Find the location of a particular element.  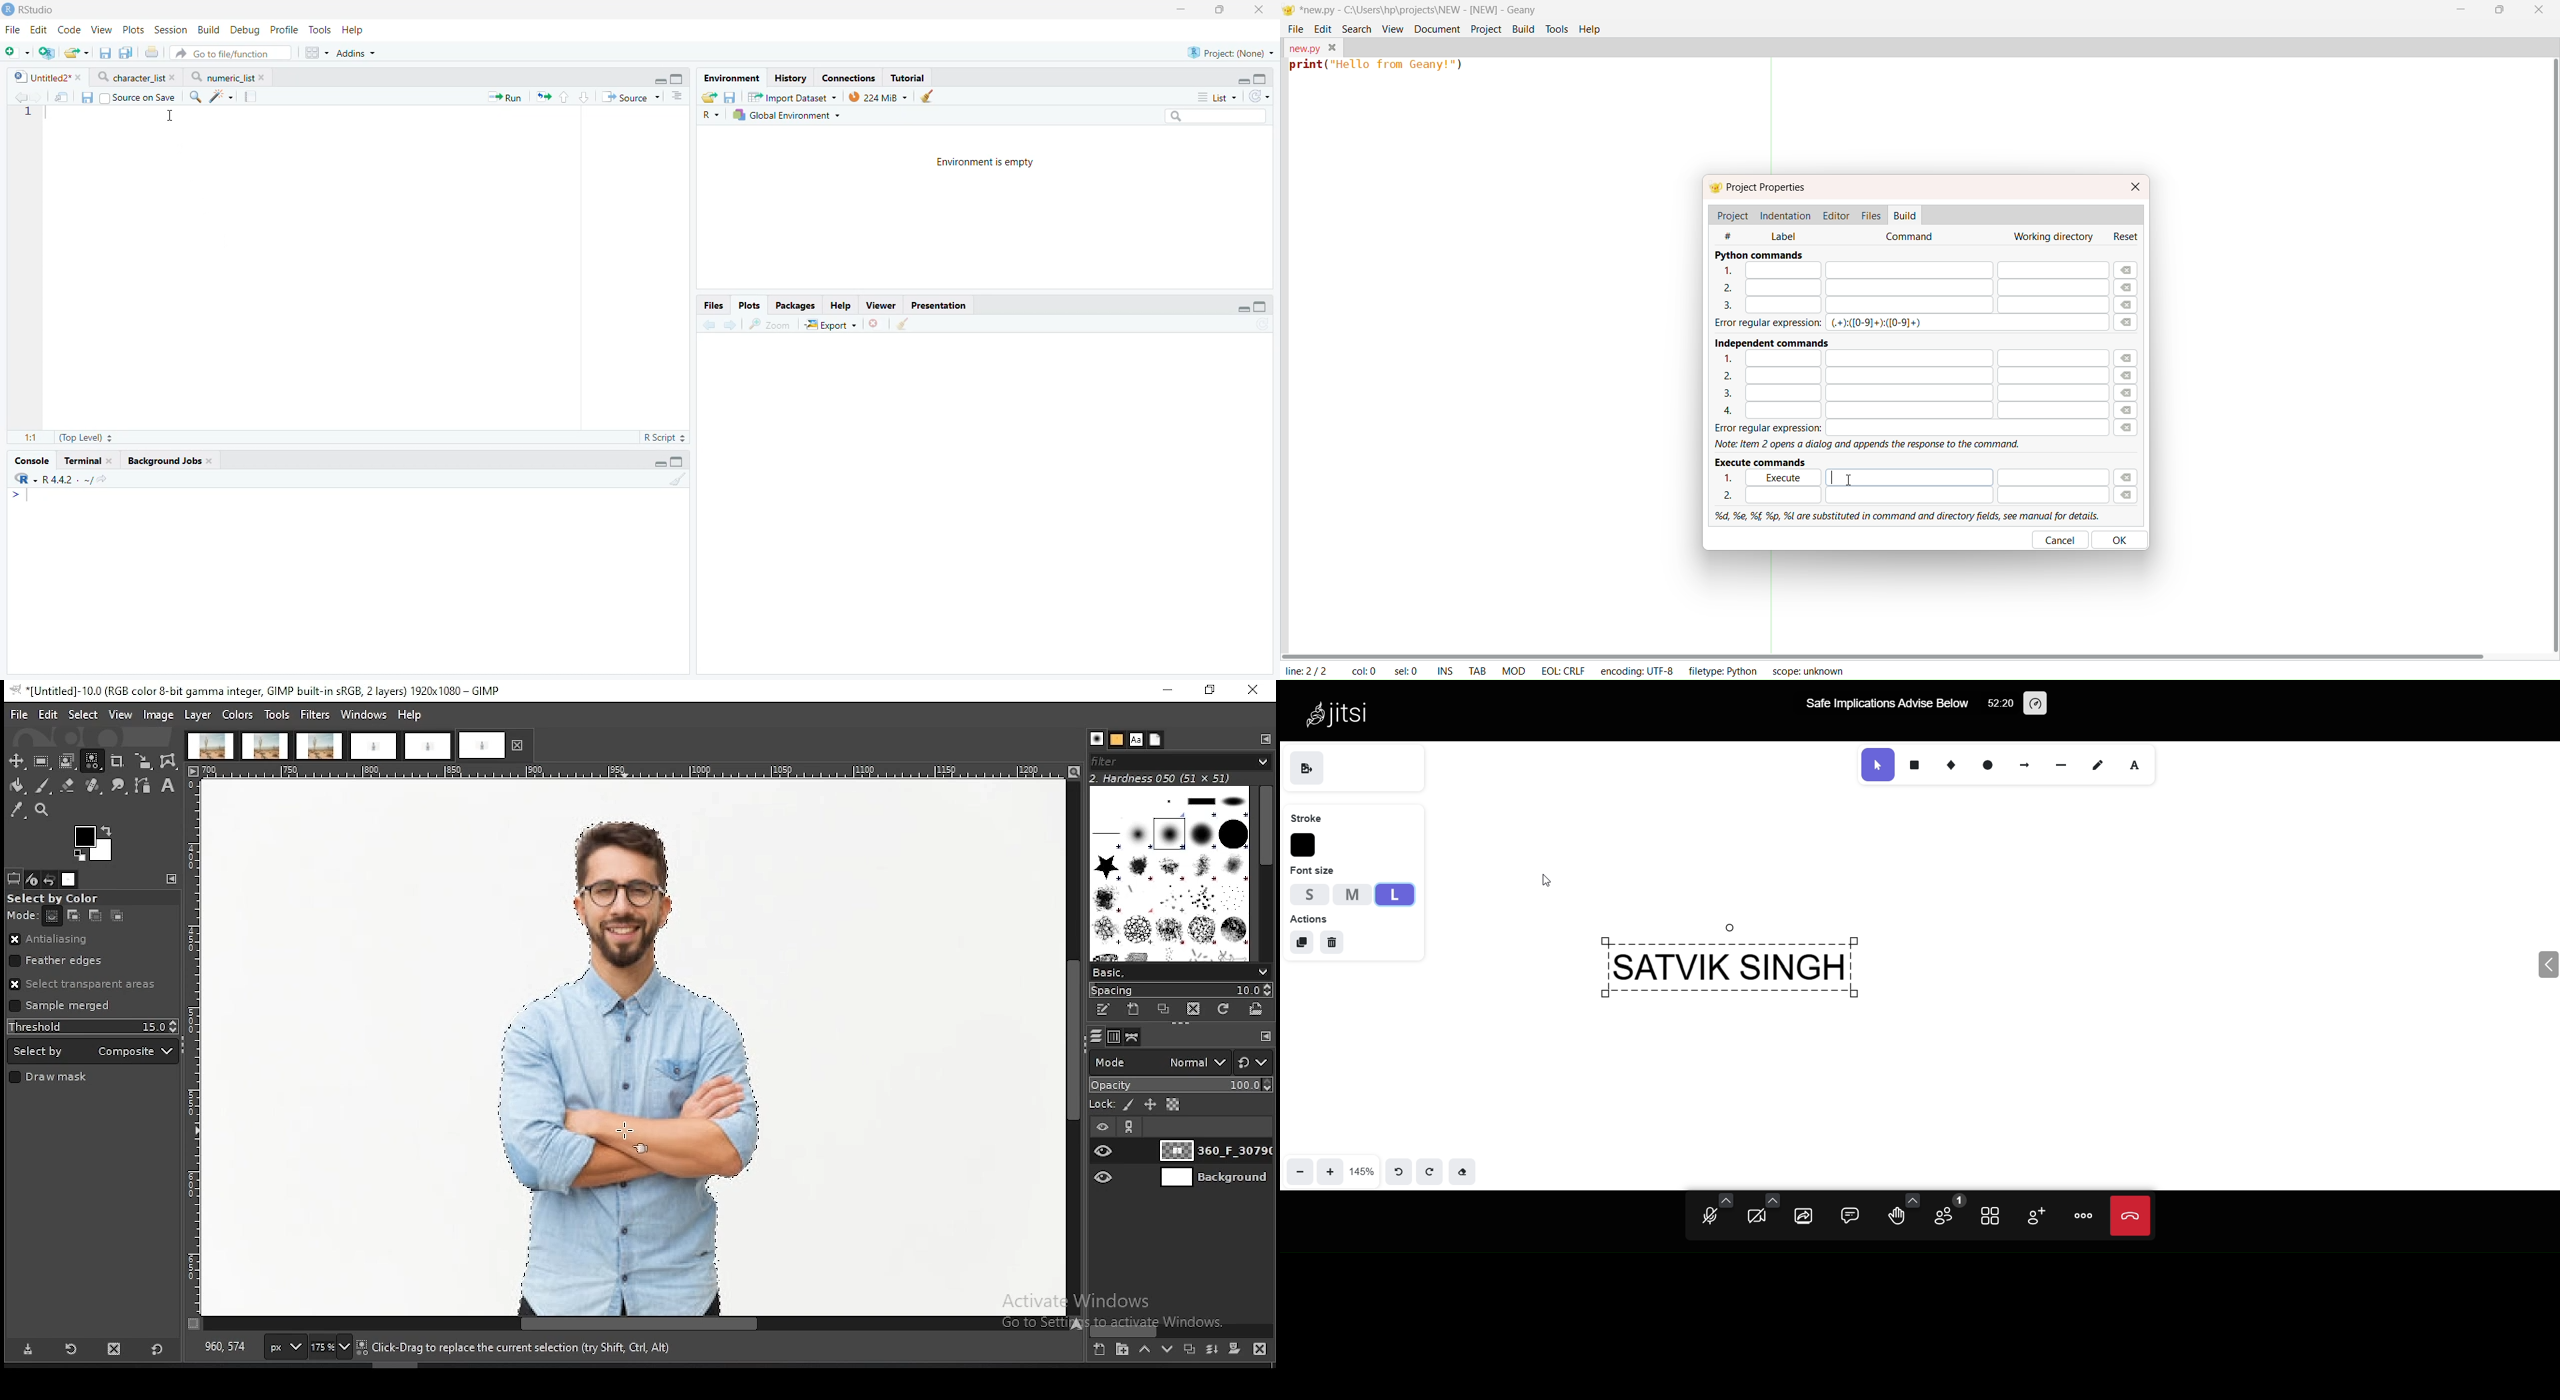

Delete is located at coordinates (1335, 943).